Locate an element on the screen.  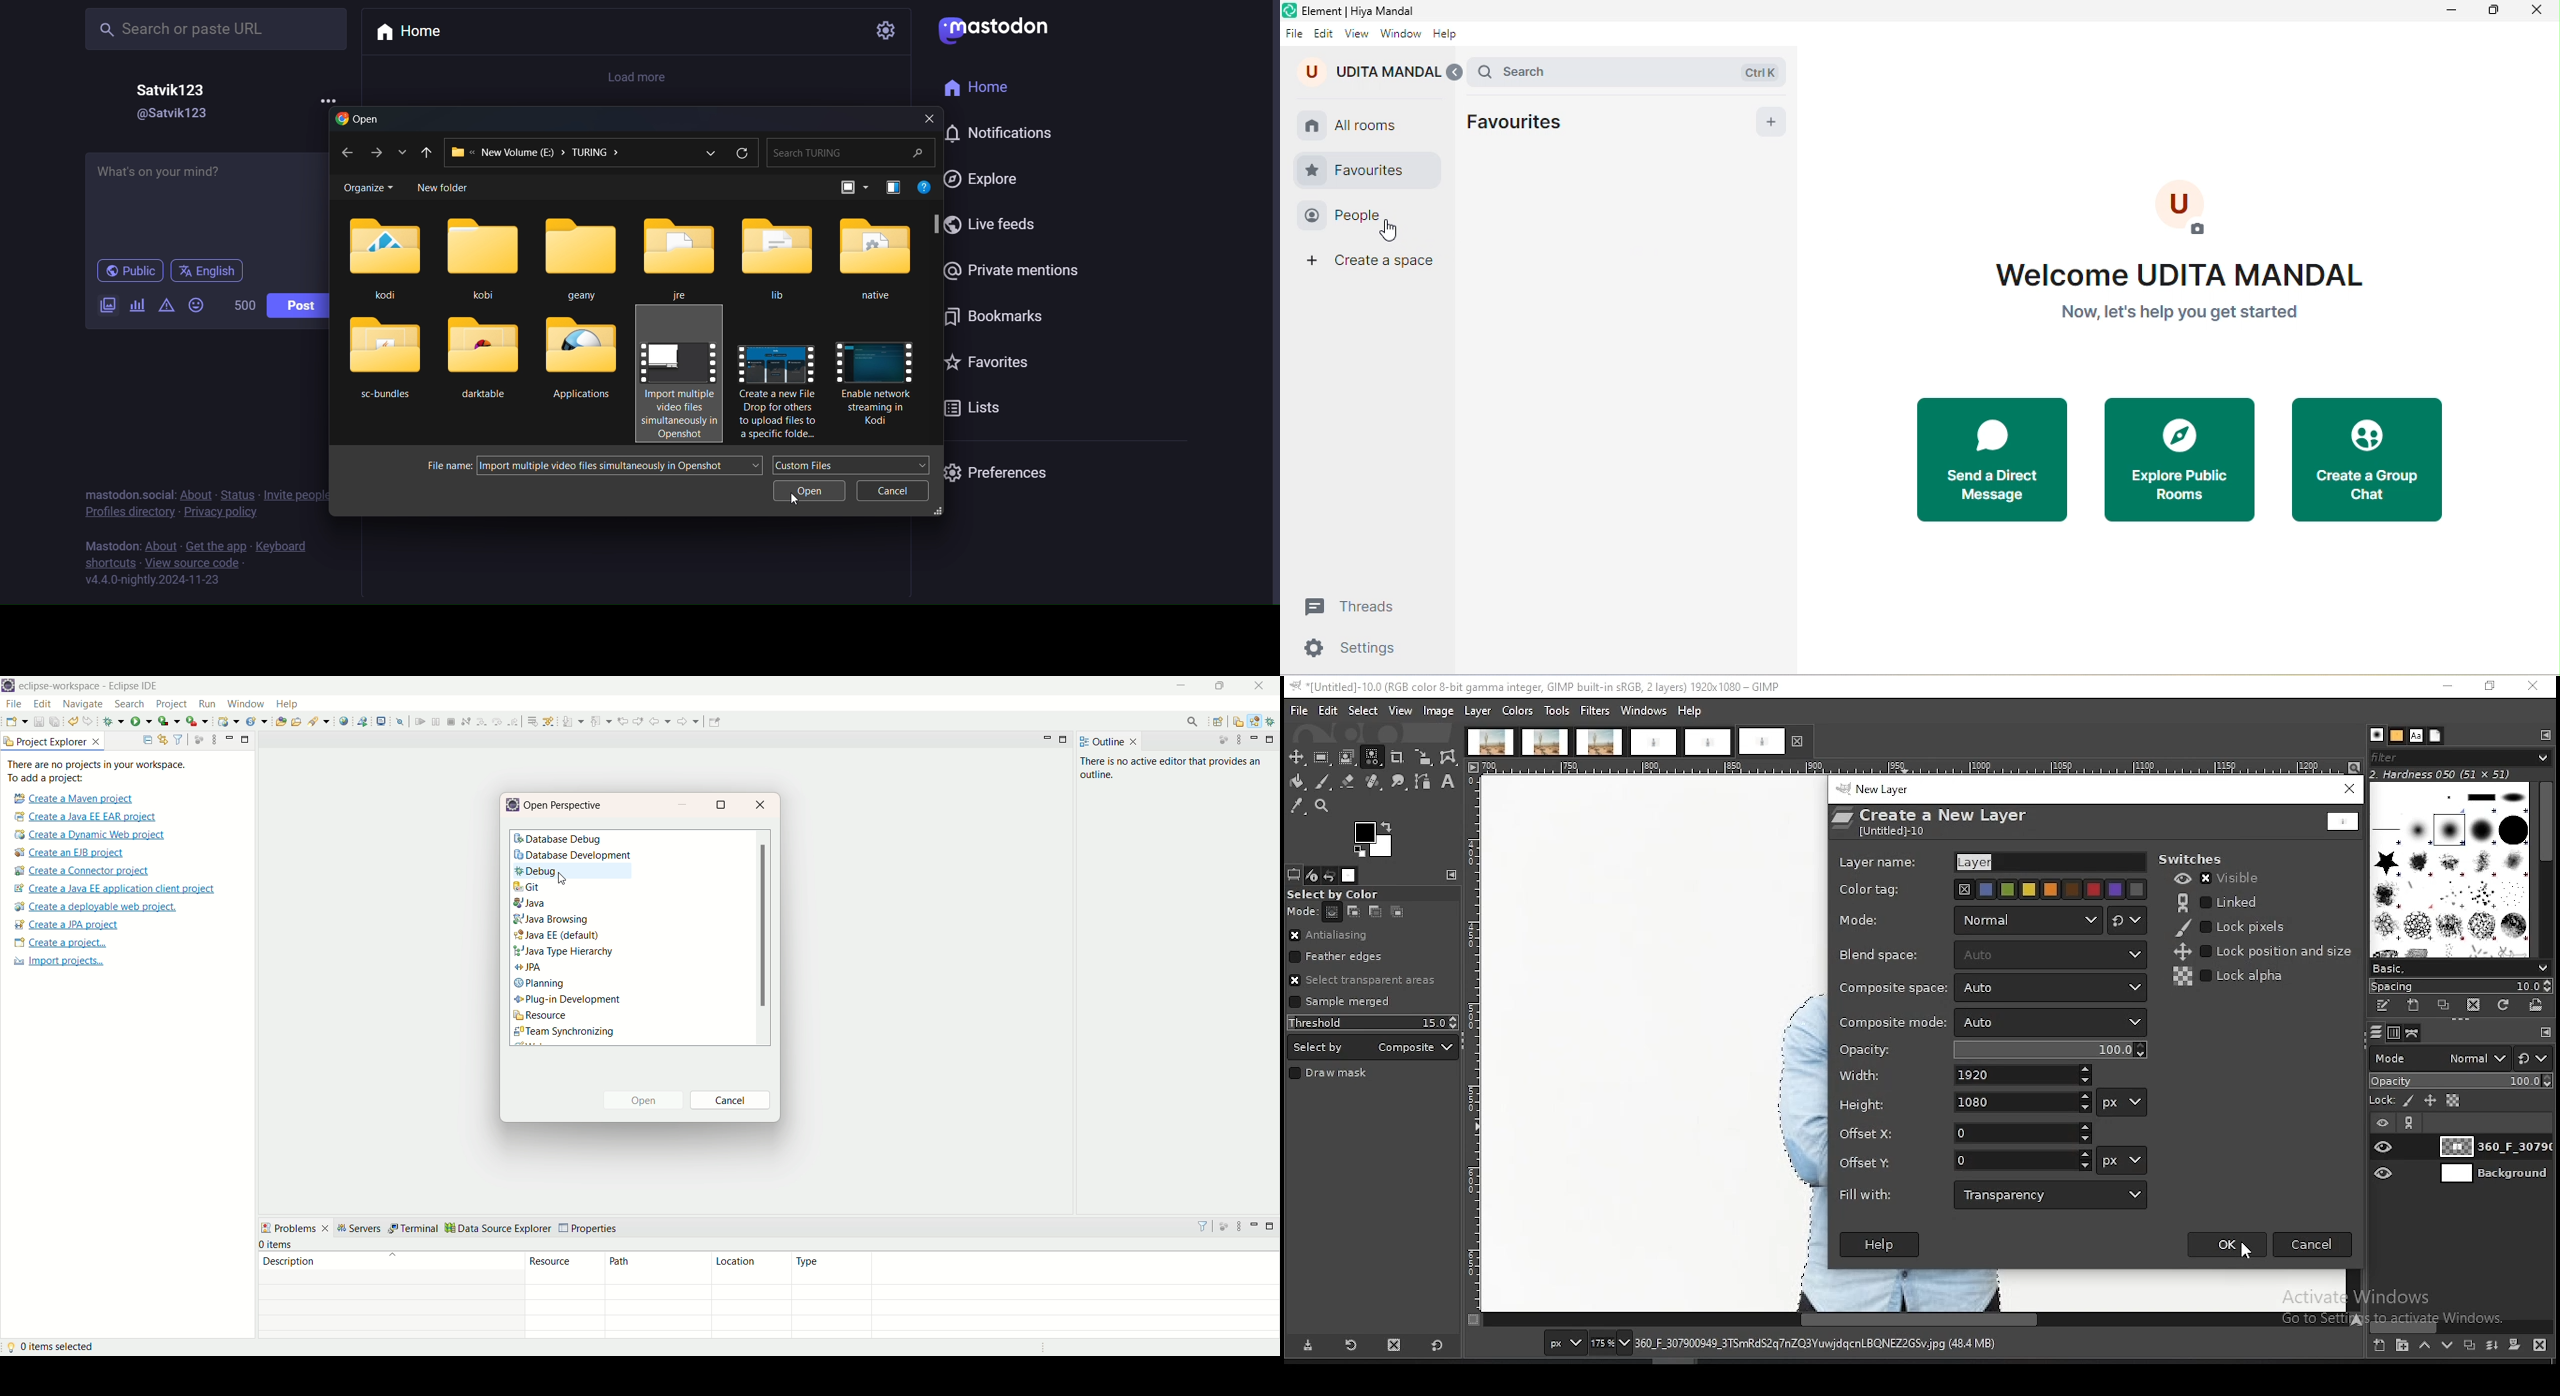
draw mask is located at coordinates (1331, 1074).